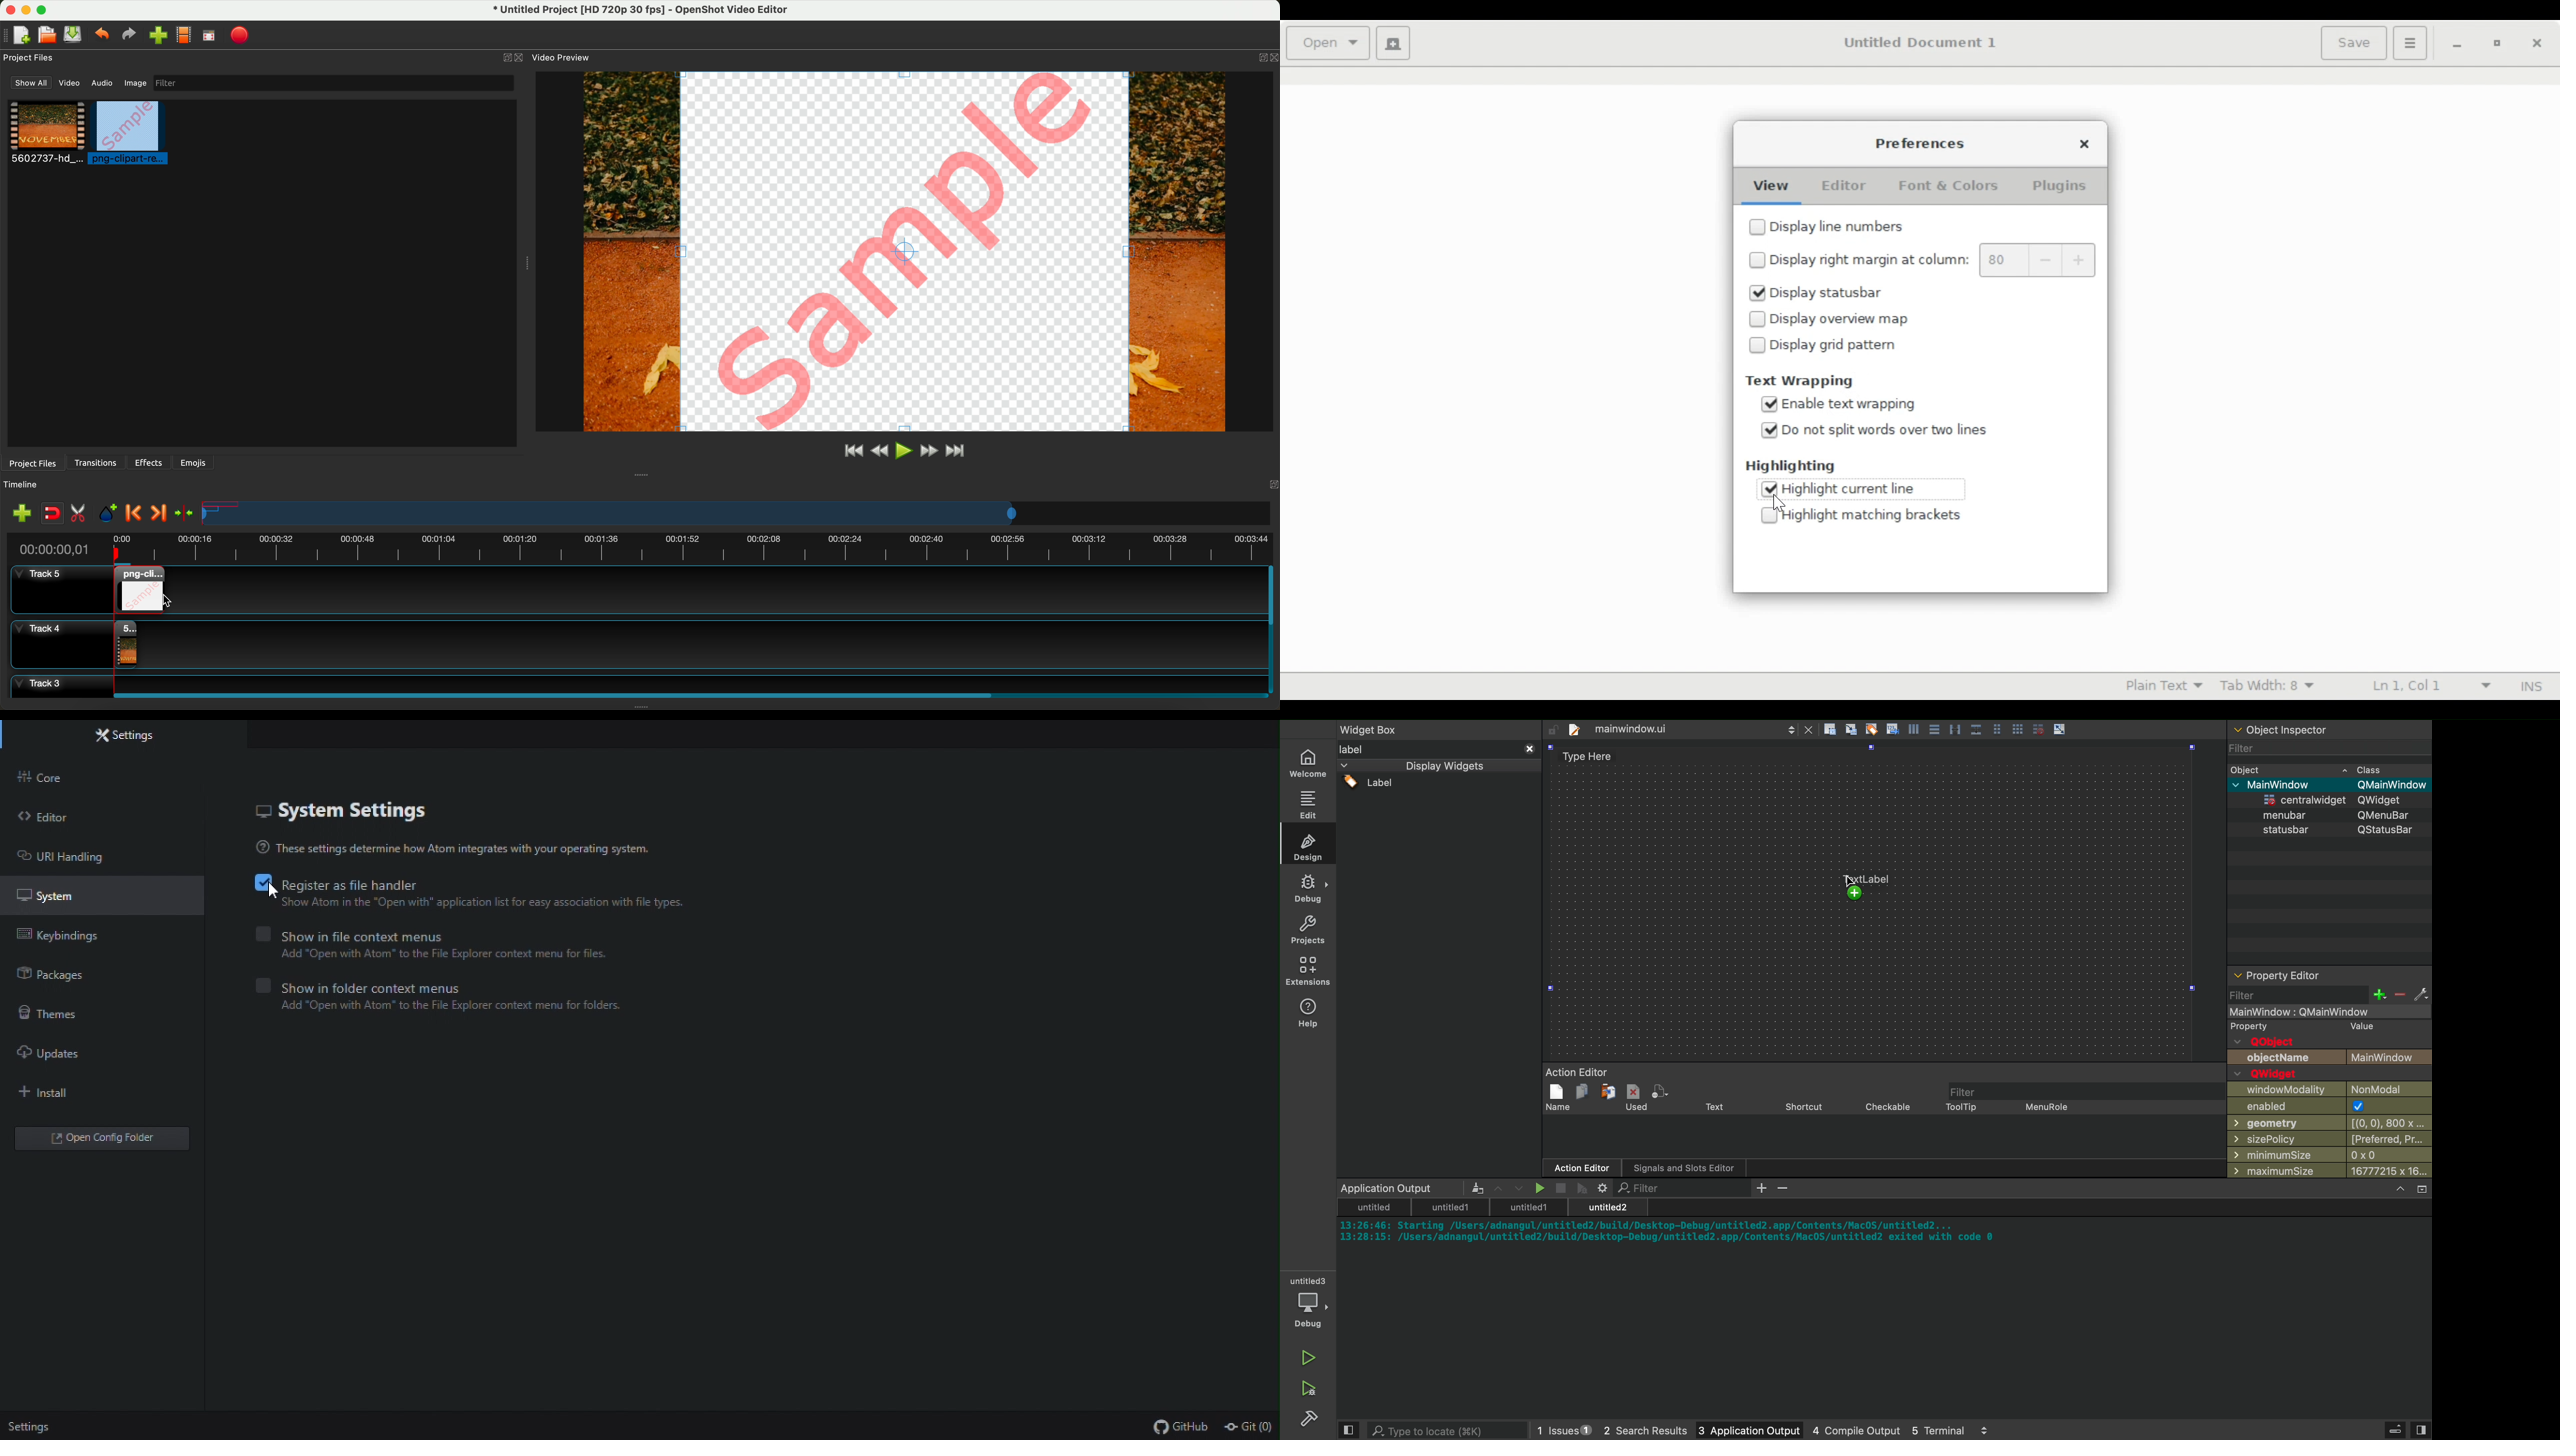 The image size is (2576, 1456). I want to click on video, so click(47, 134).